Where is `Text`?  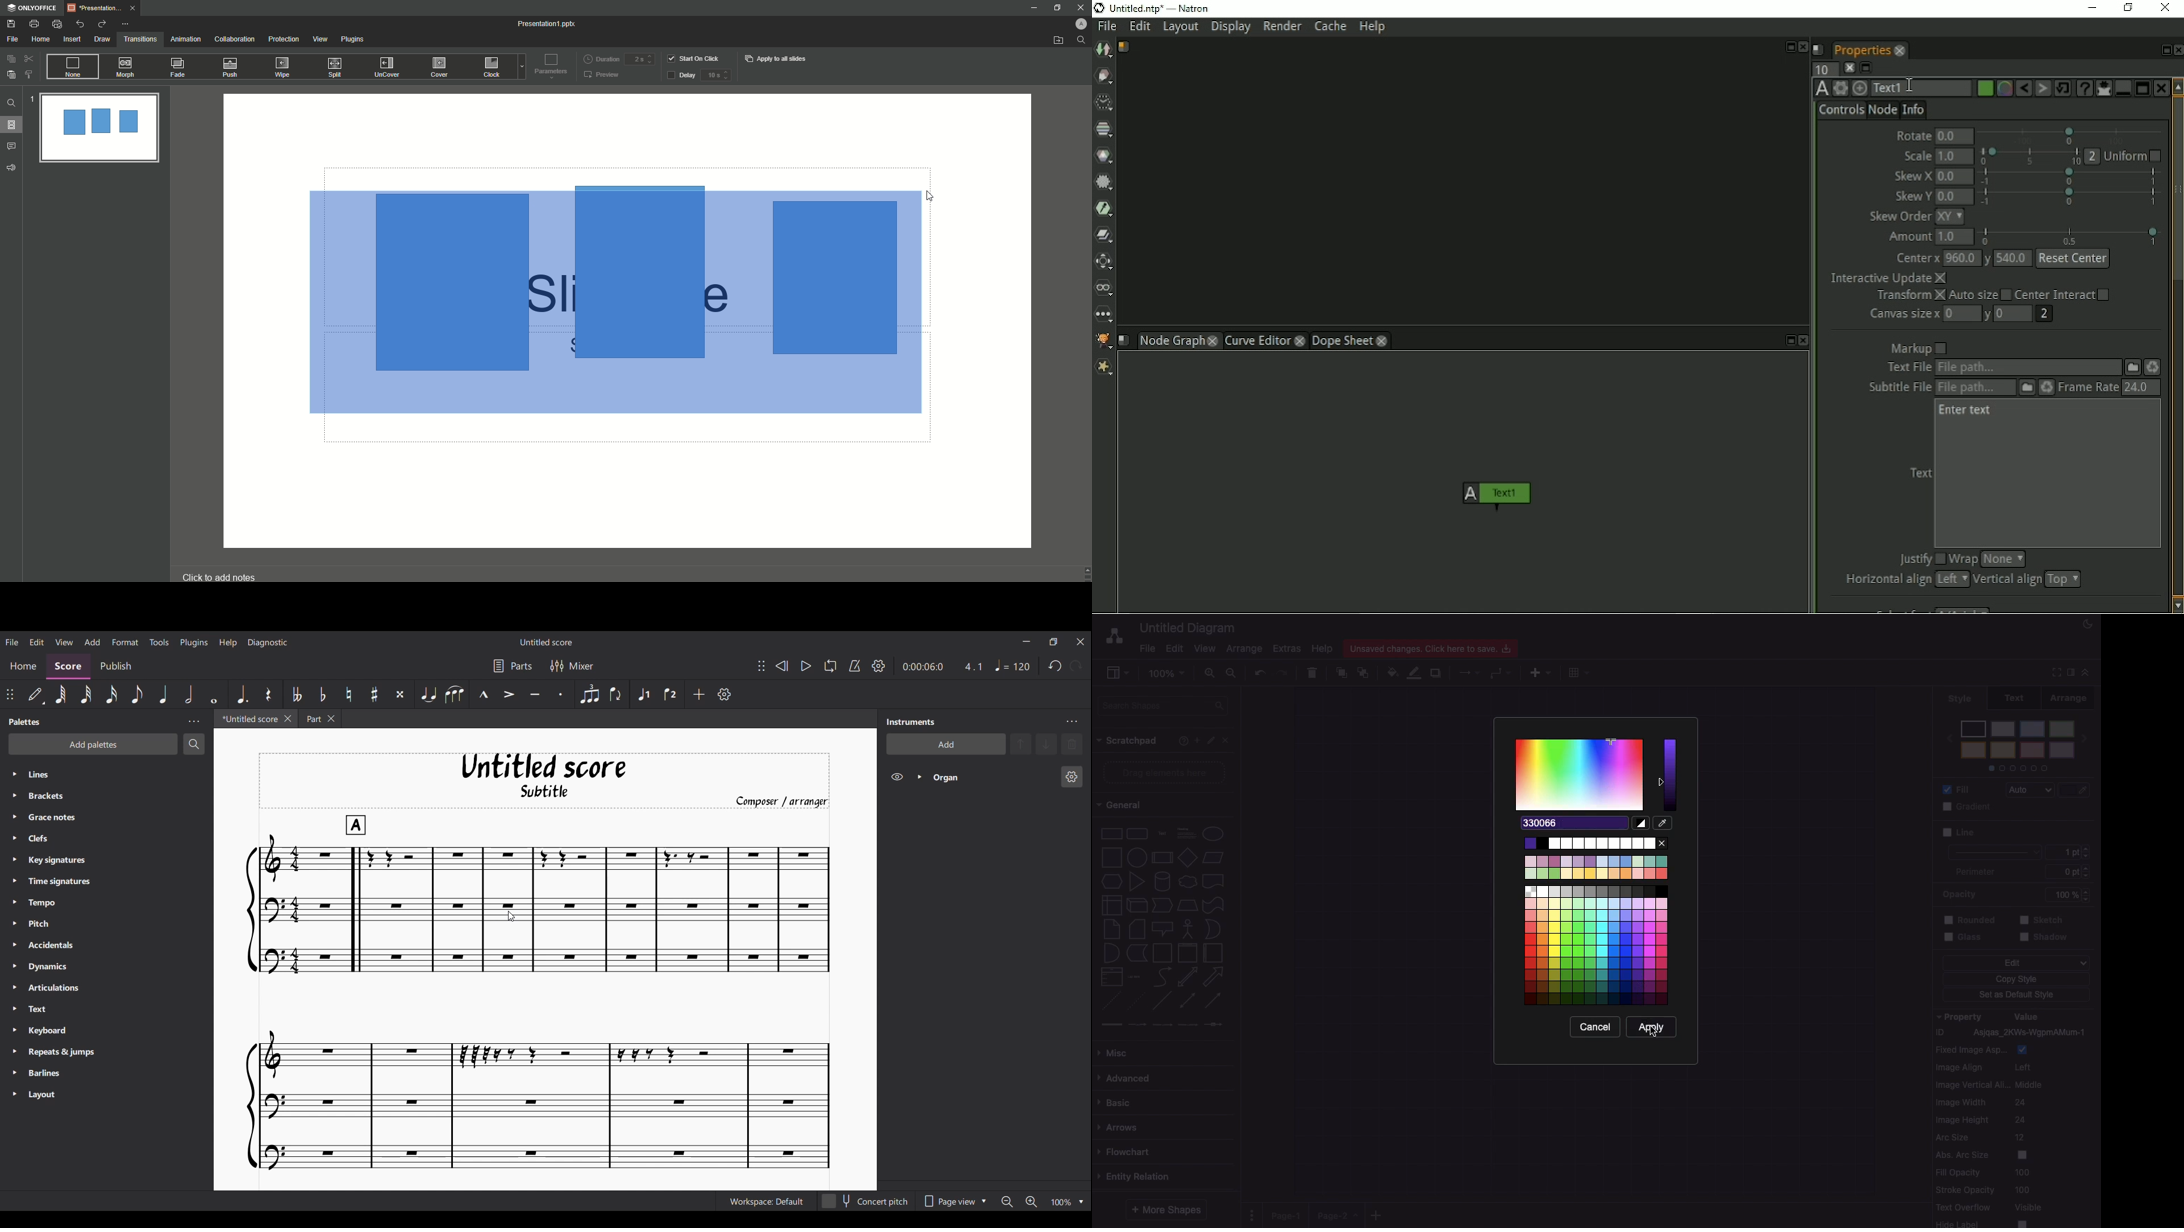
Text is located at coordinates (2019, 697).